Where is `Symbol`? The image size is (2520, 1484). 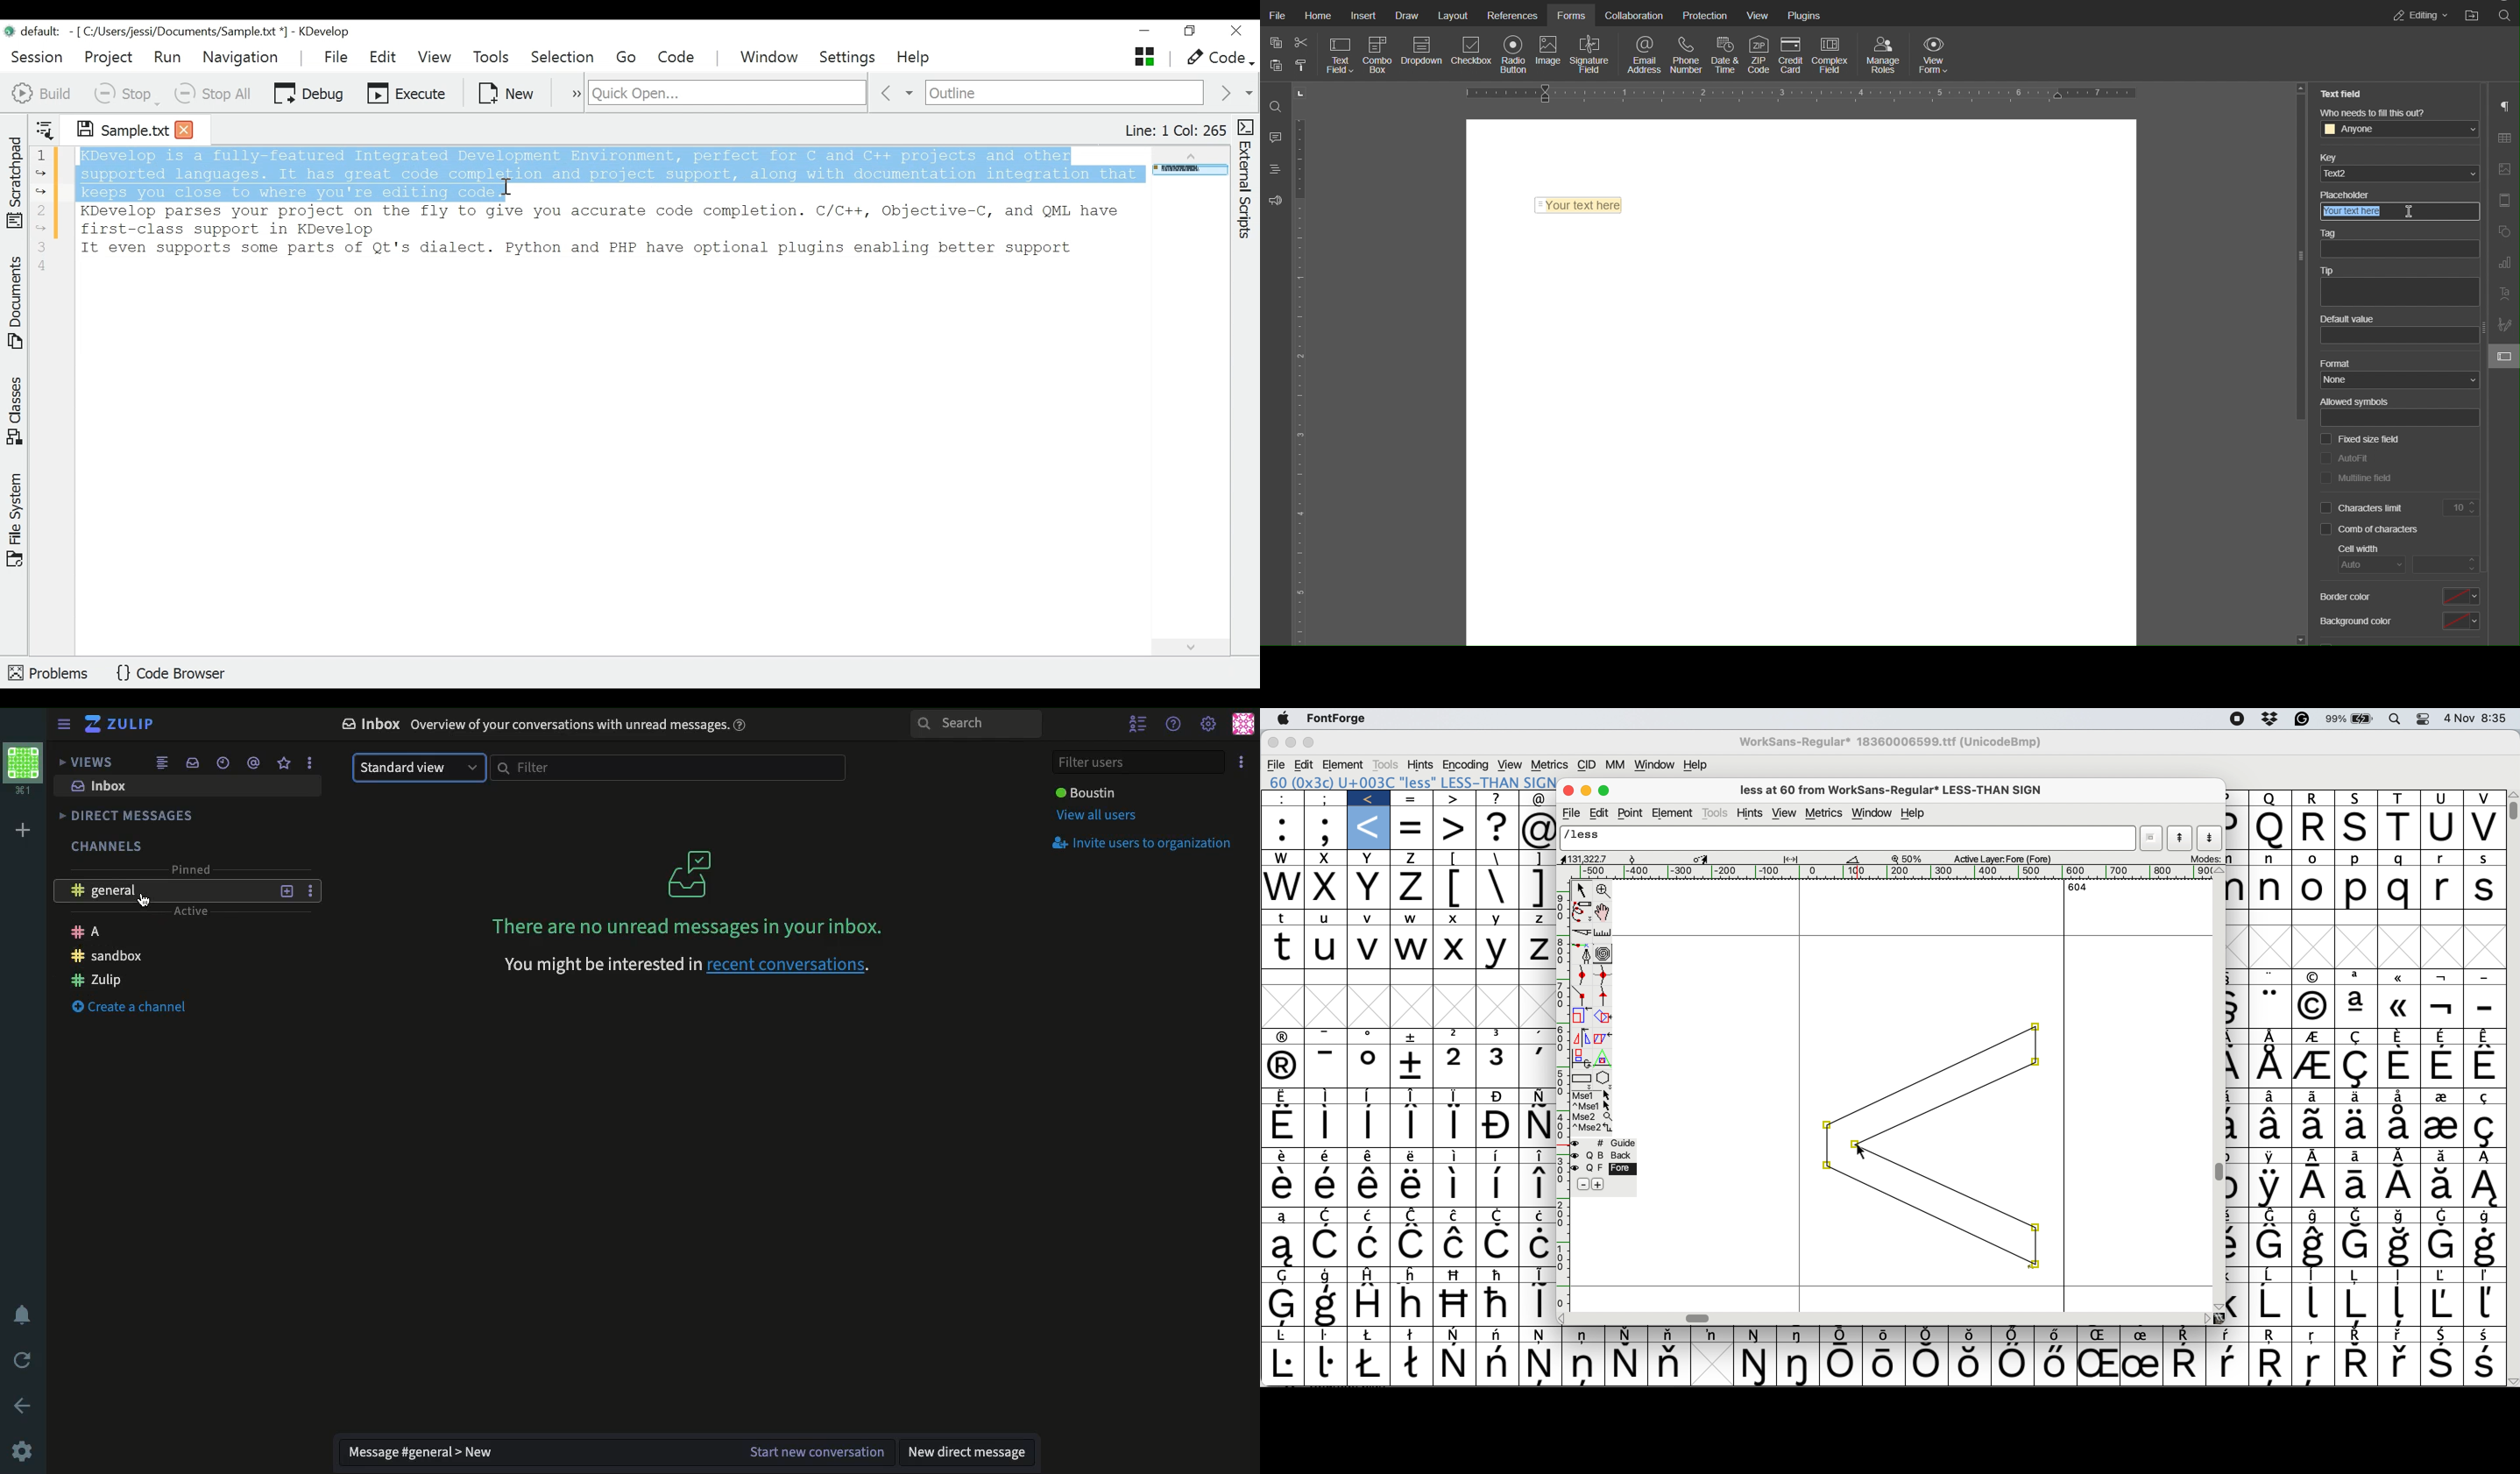 Symbol is located at coordinates (2443, 1097).